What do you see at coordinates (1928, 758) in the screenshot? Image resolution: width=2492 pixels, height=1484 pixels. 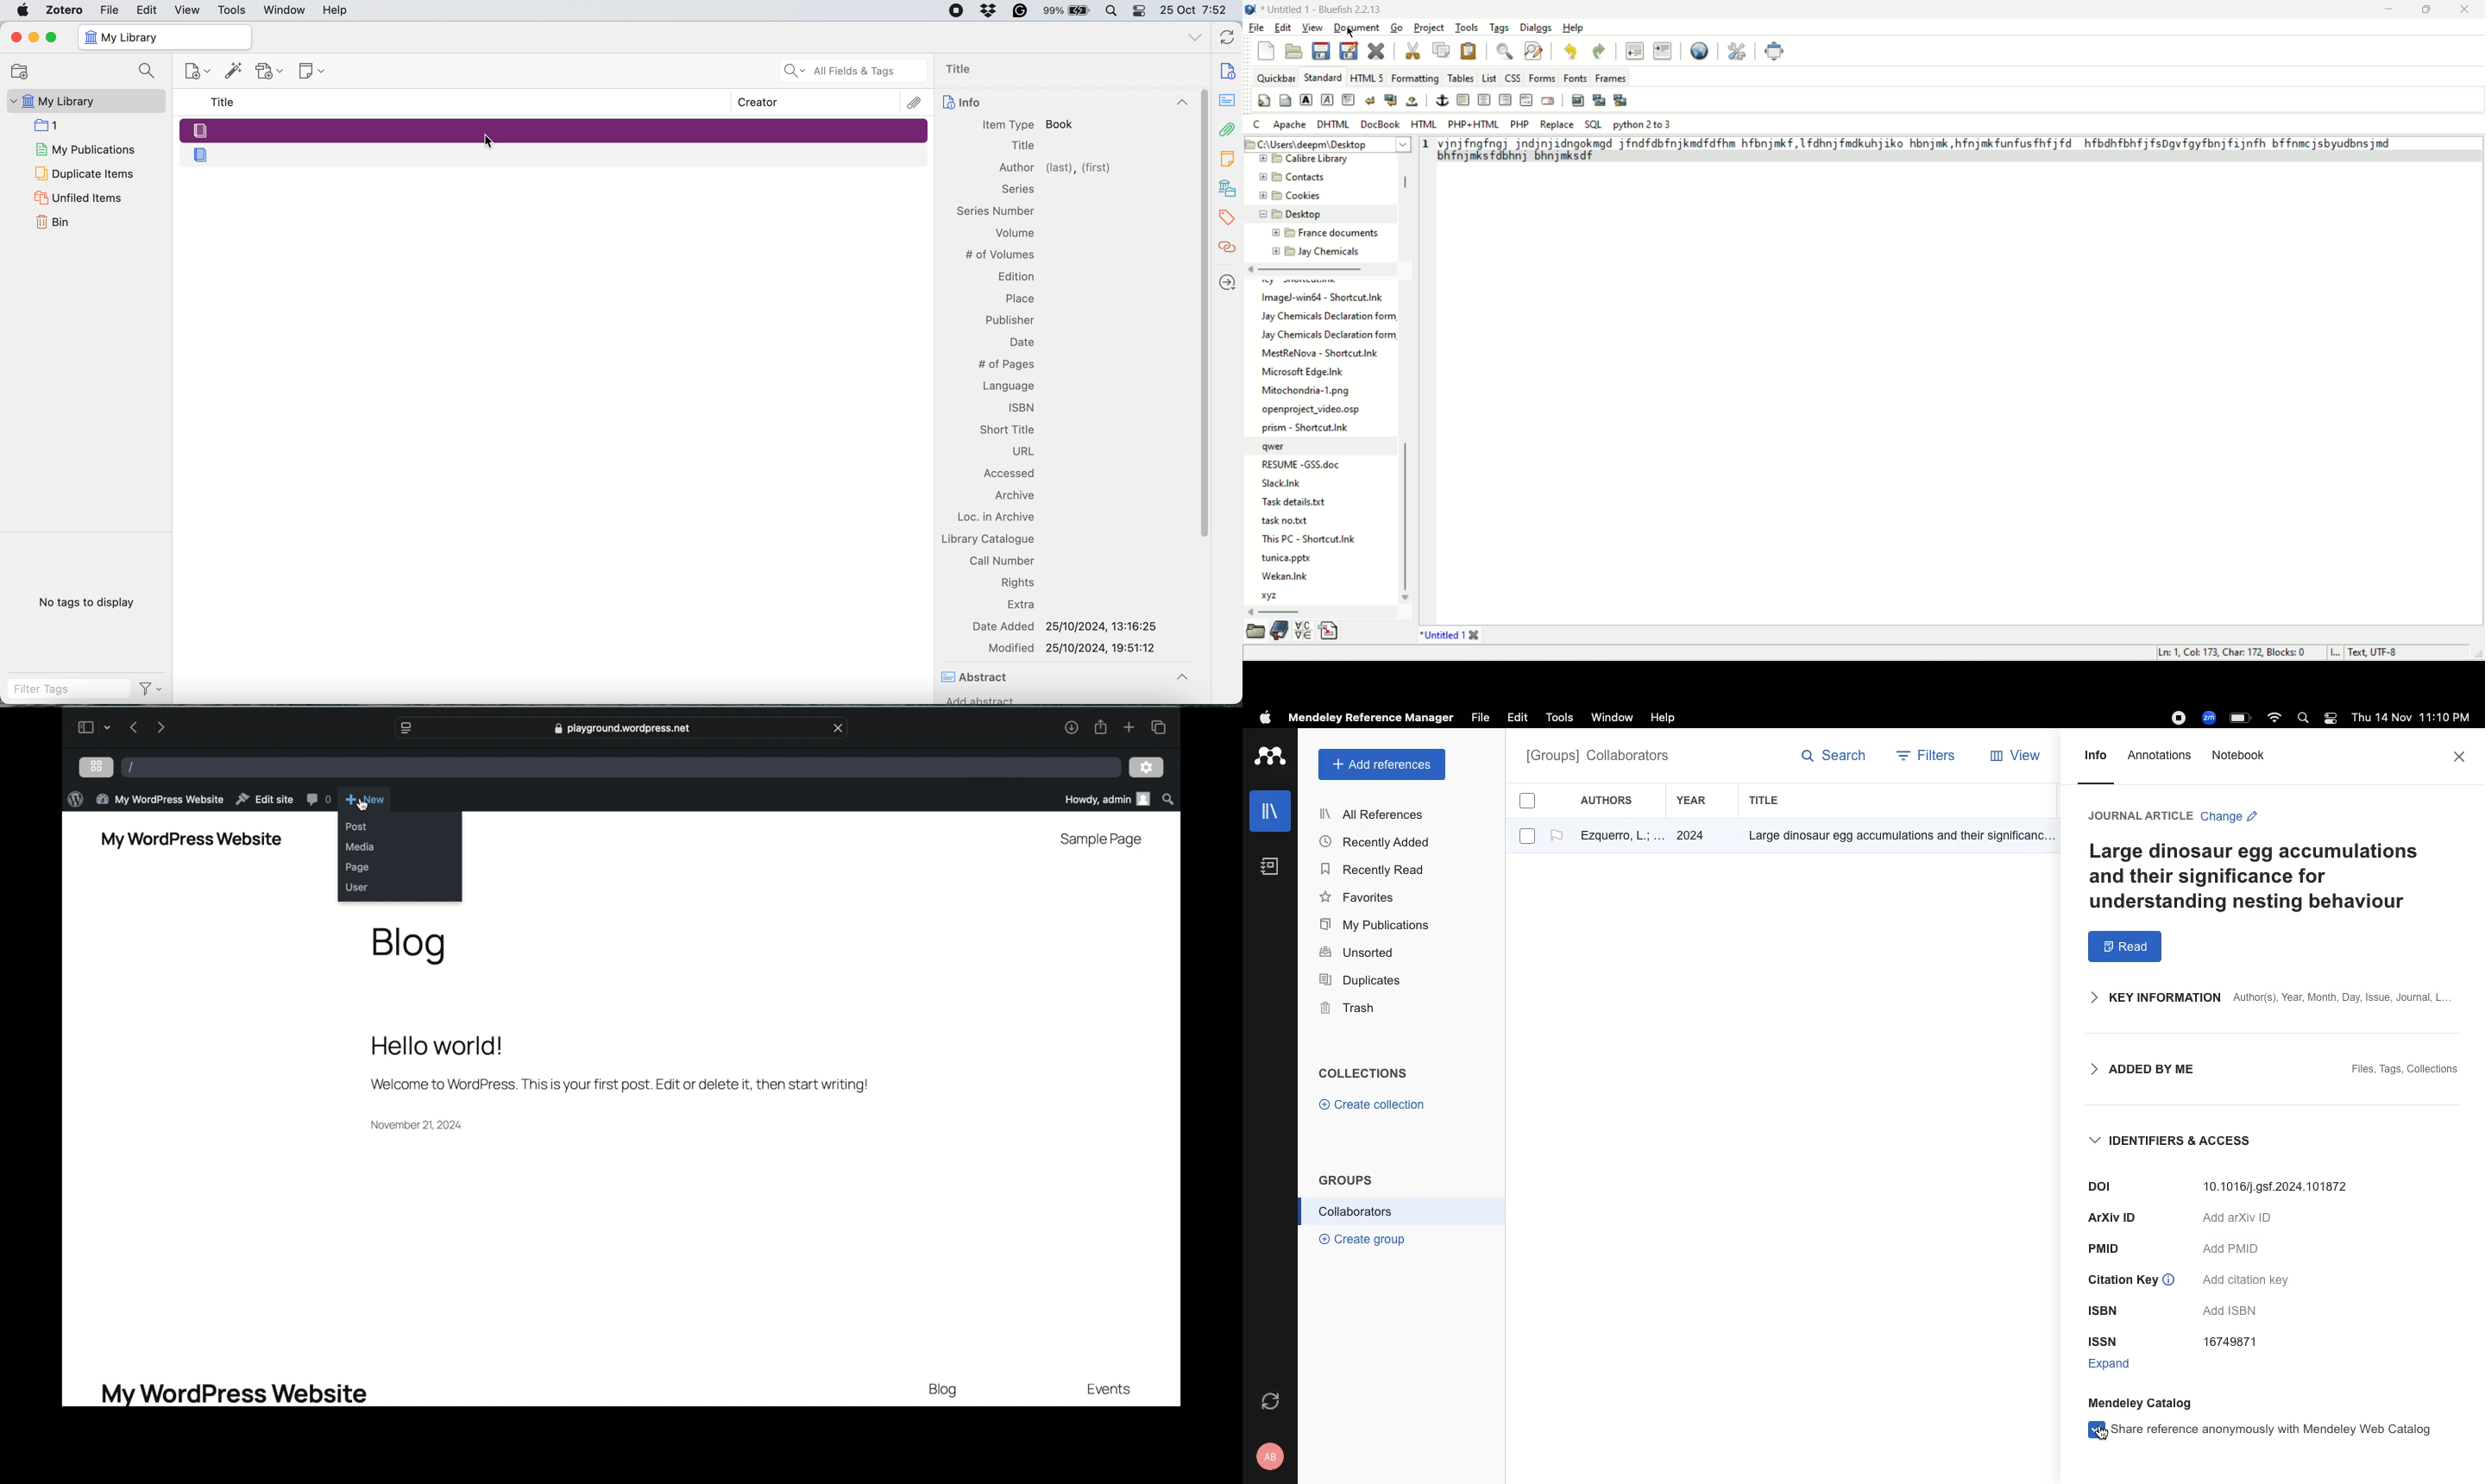 I see `filters` at bounding box center [1928, 758].